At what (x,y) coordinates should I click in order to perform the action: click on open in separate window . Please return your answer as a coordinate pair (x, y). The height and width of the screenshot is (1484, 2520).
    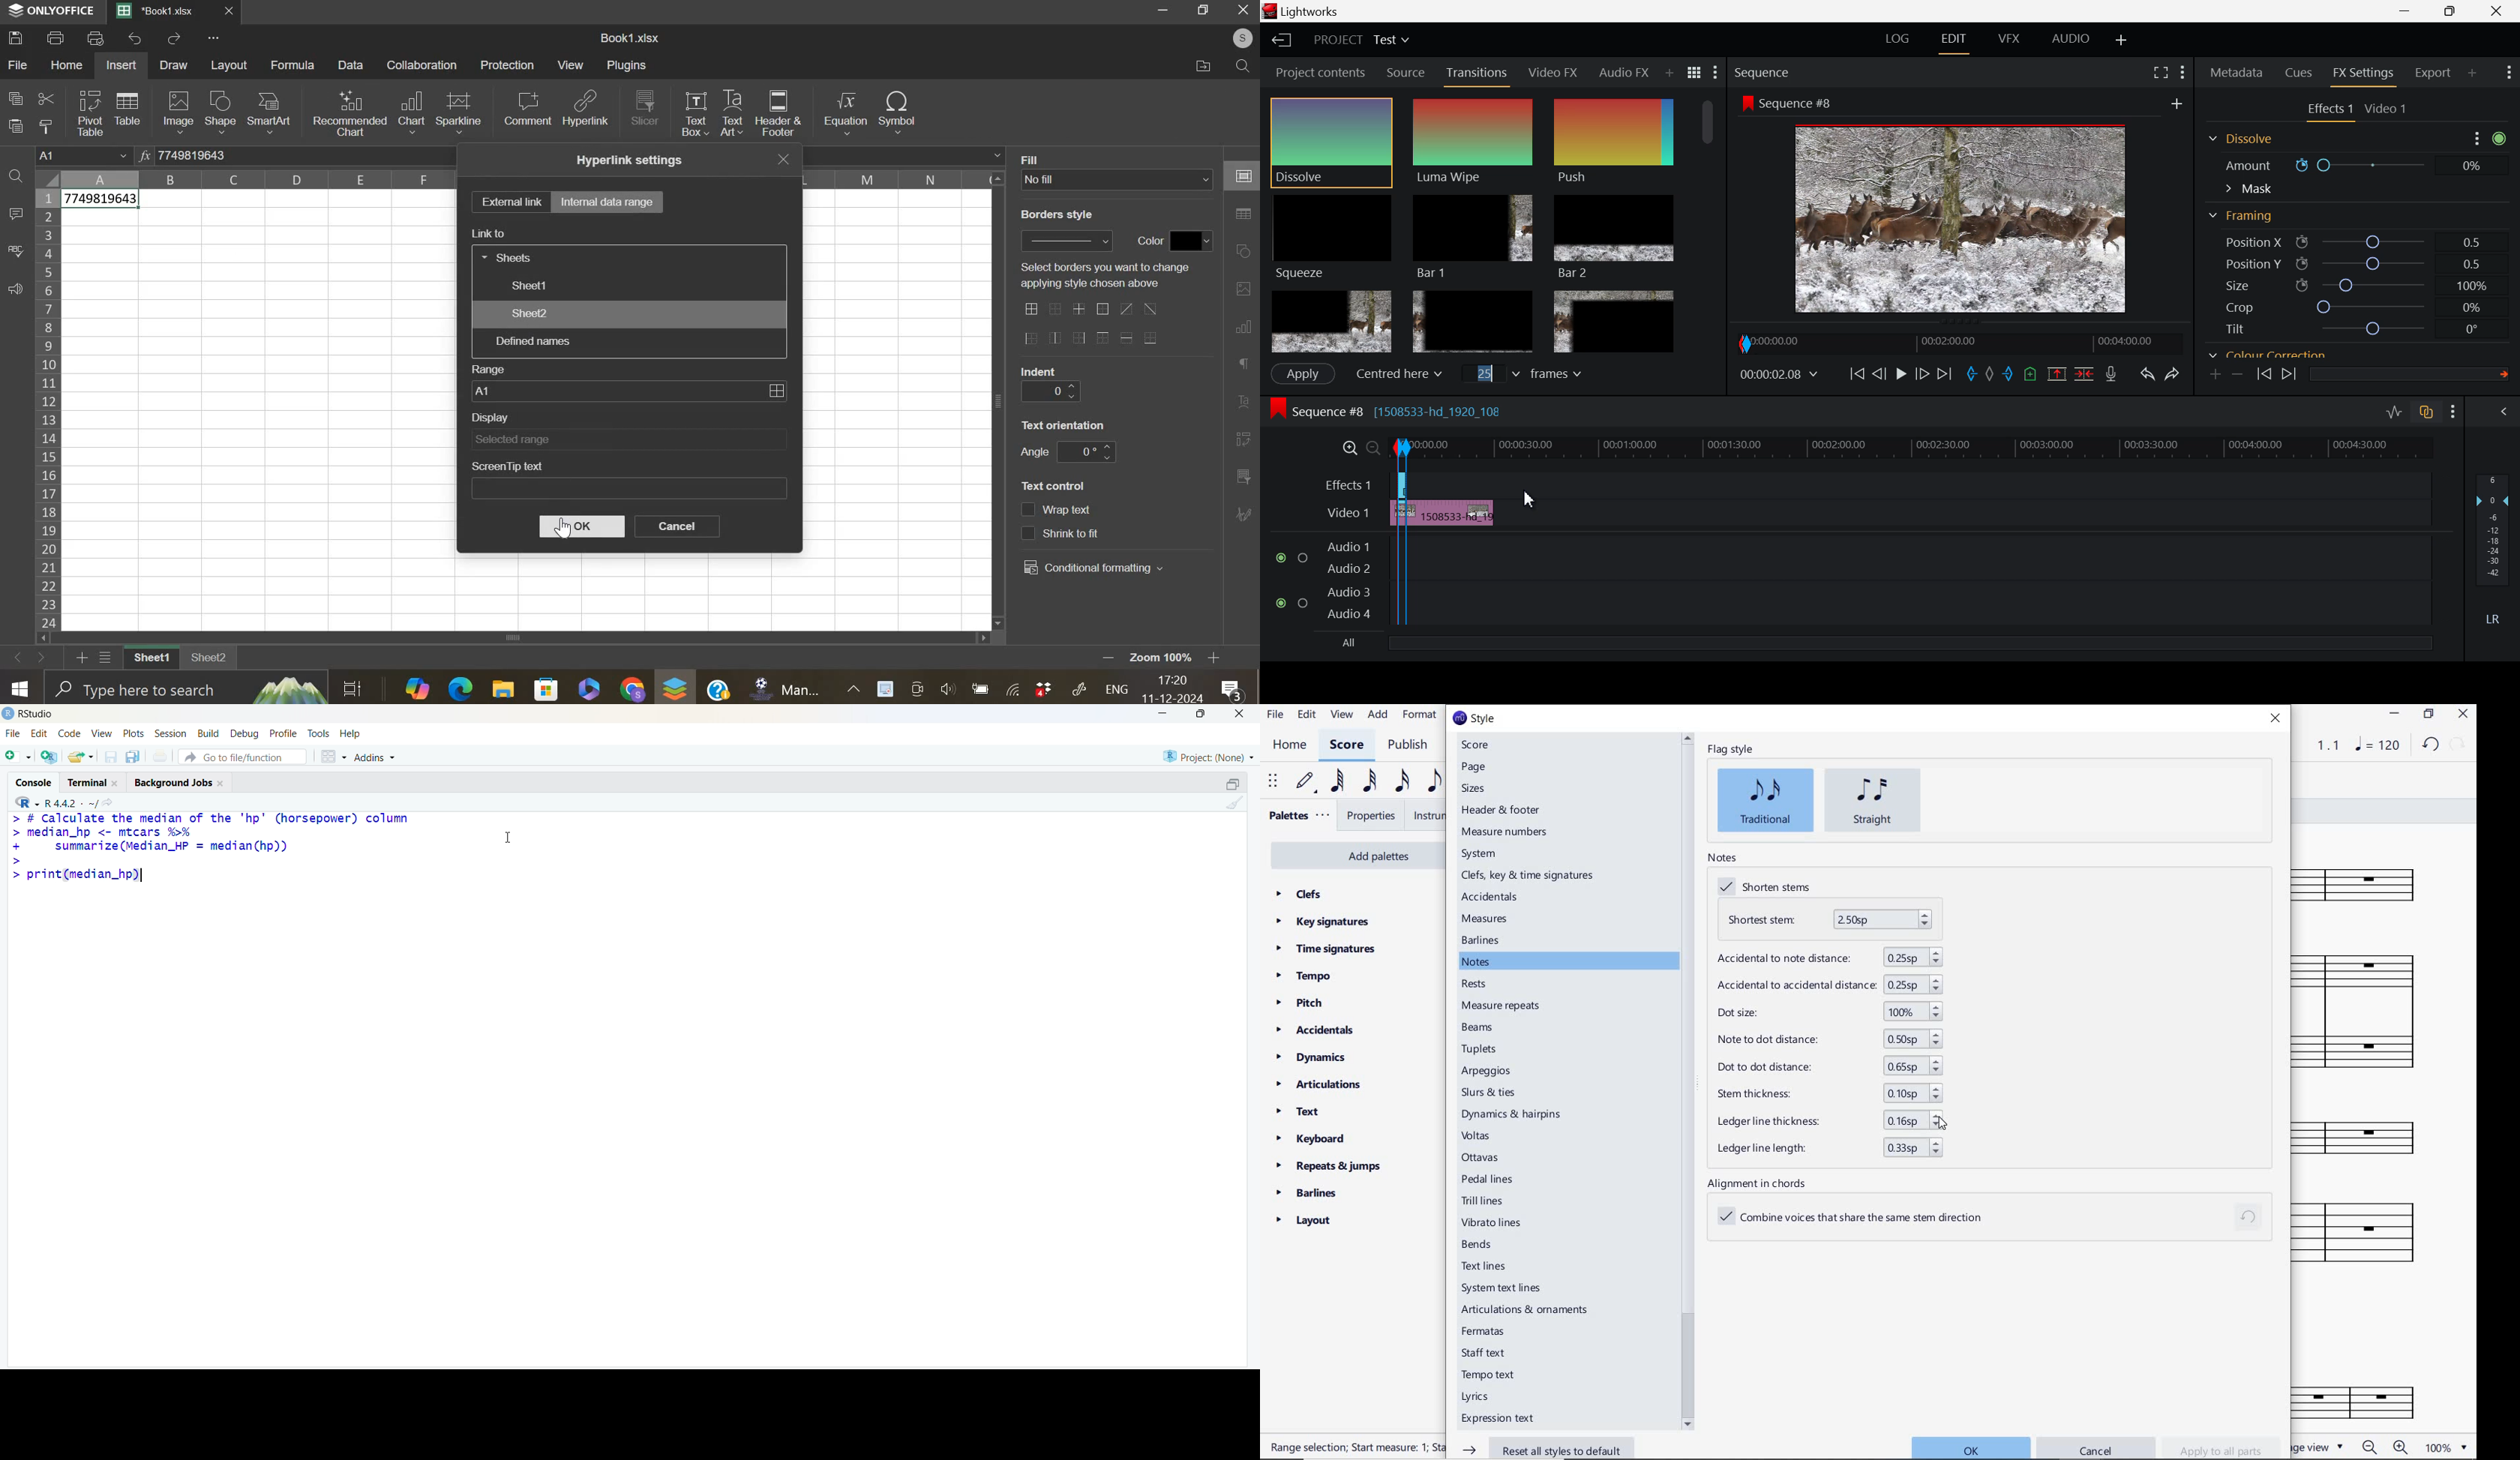
    Looking at the image, I should click on (1234, 784).